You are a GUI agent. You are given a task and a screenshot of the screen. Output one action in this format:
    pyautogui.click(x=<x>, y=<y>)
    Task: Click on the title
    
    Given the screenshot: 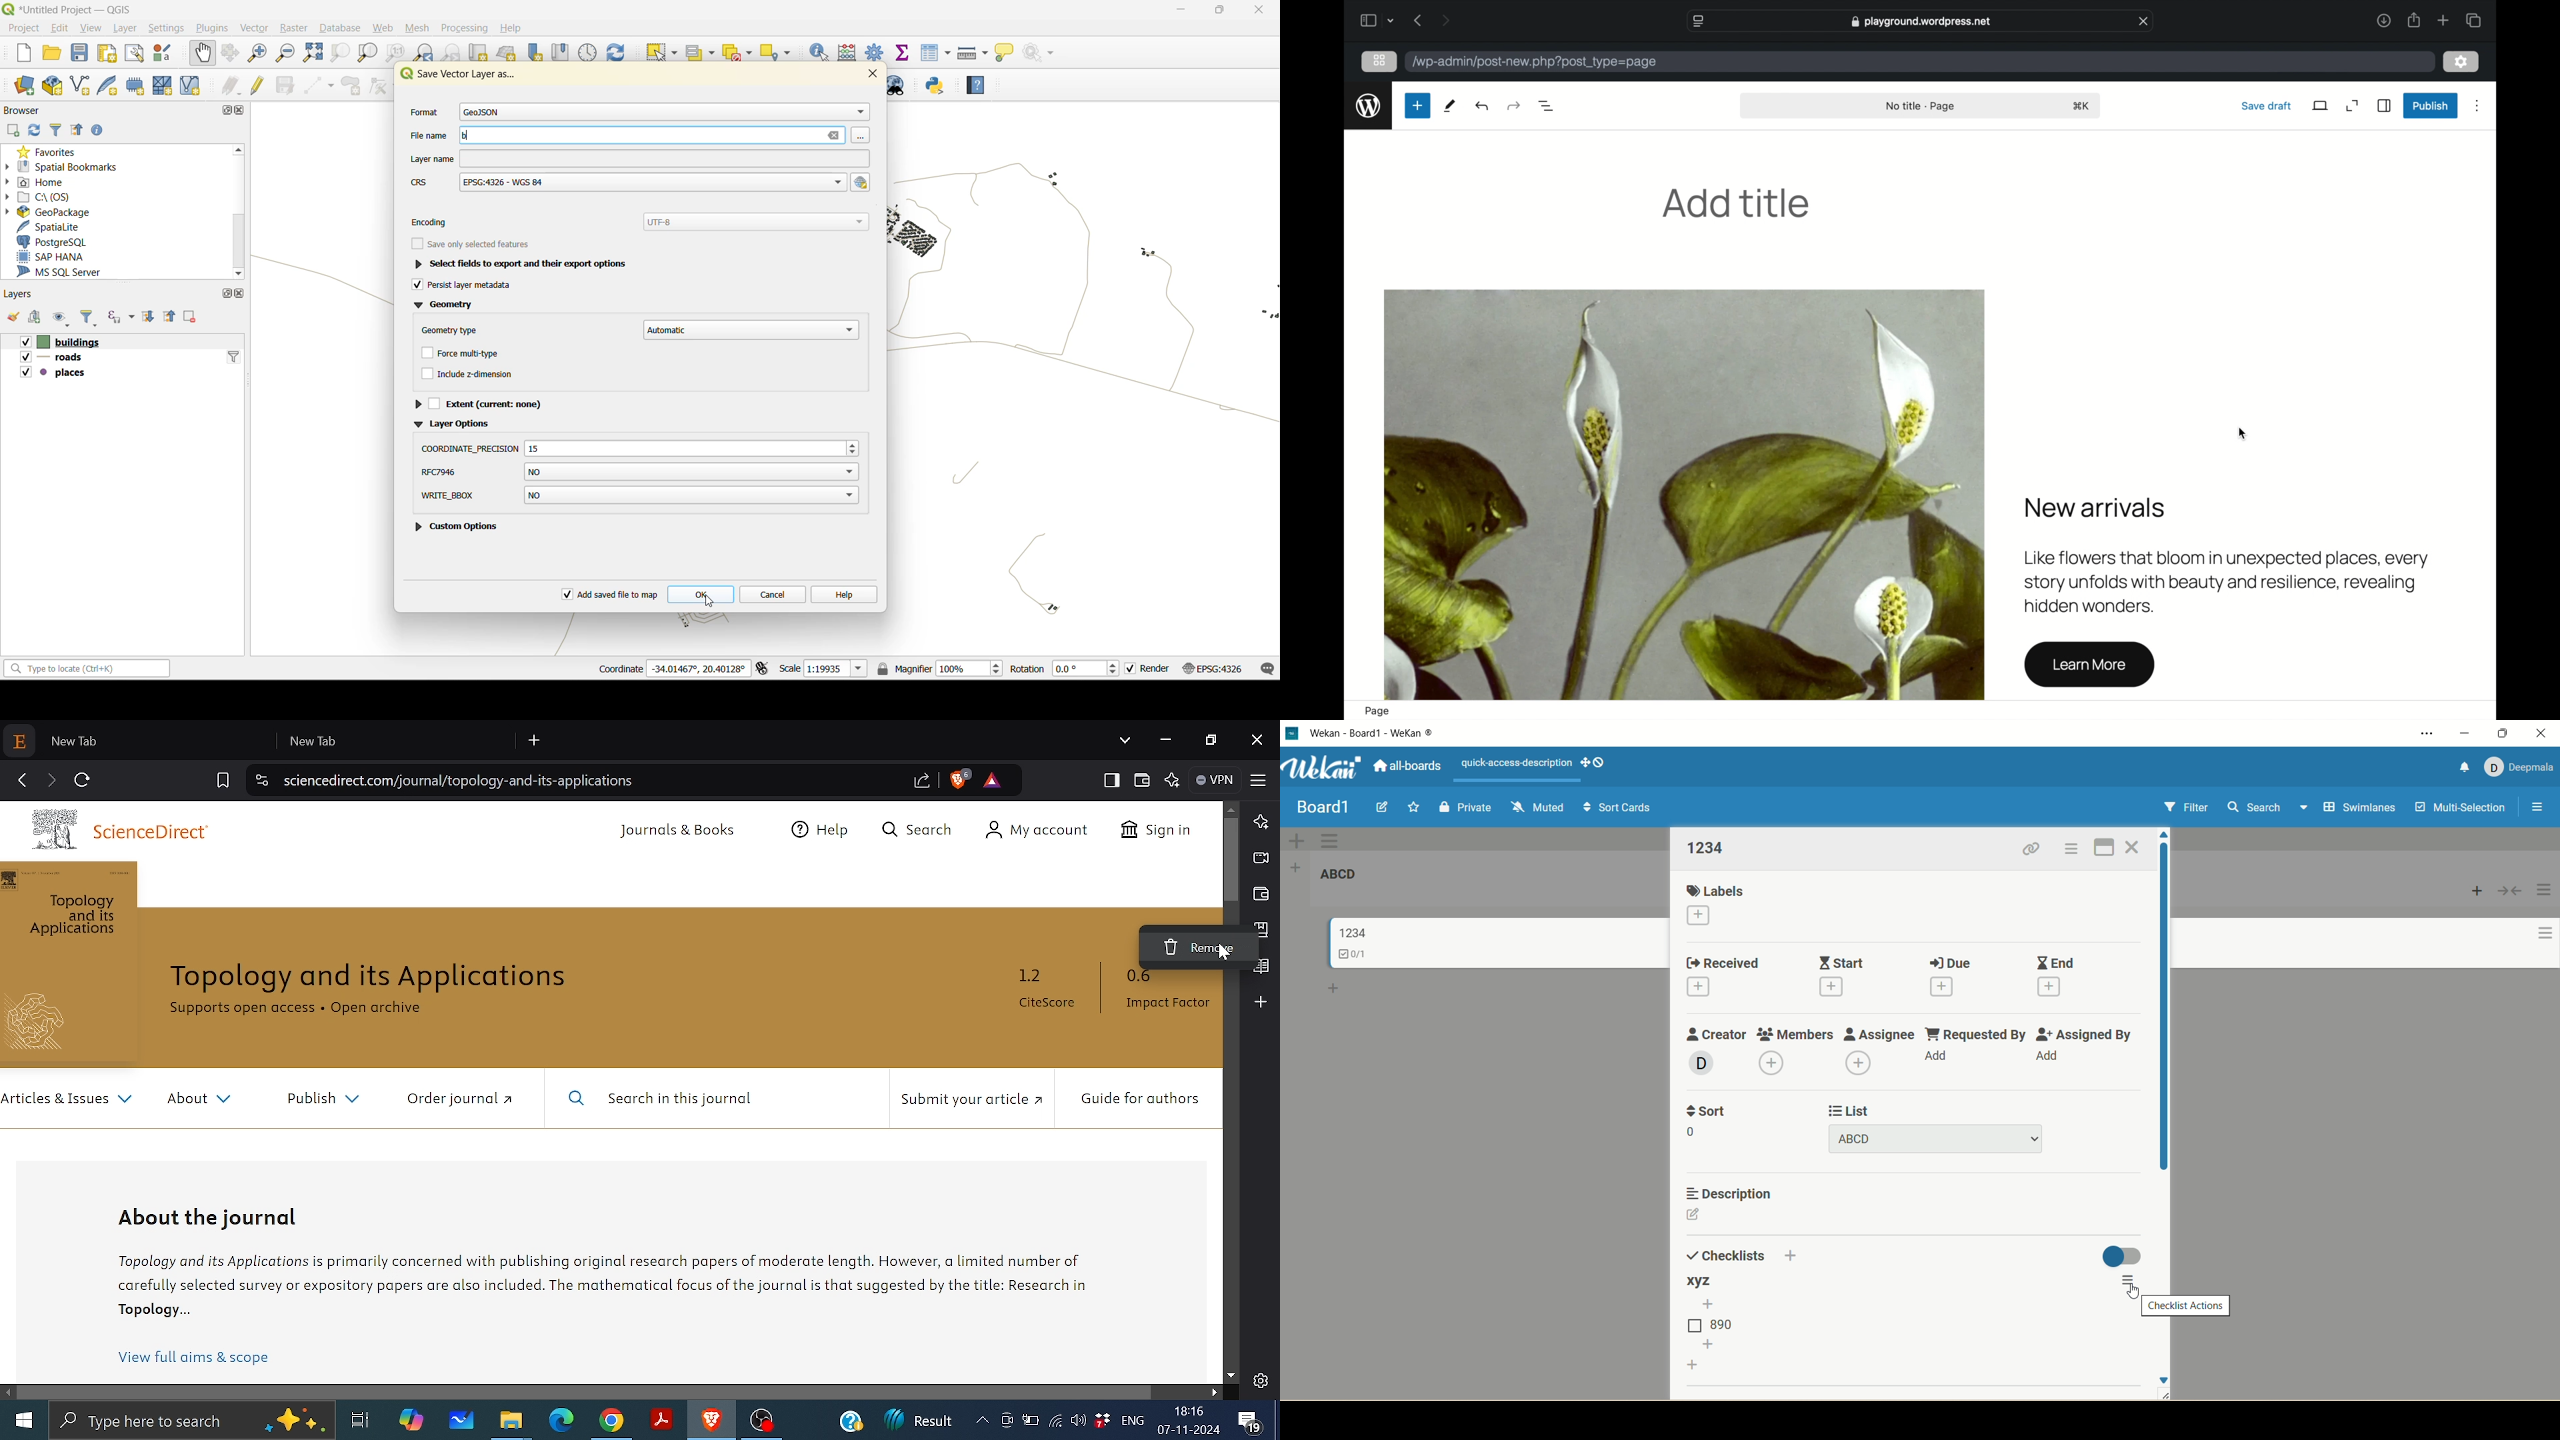 What is the action you would take?
    pyautogui.click(x=1385, y=733)
    